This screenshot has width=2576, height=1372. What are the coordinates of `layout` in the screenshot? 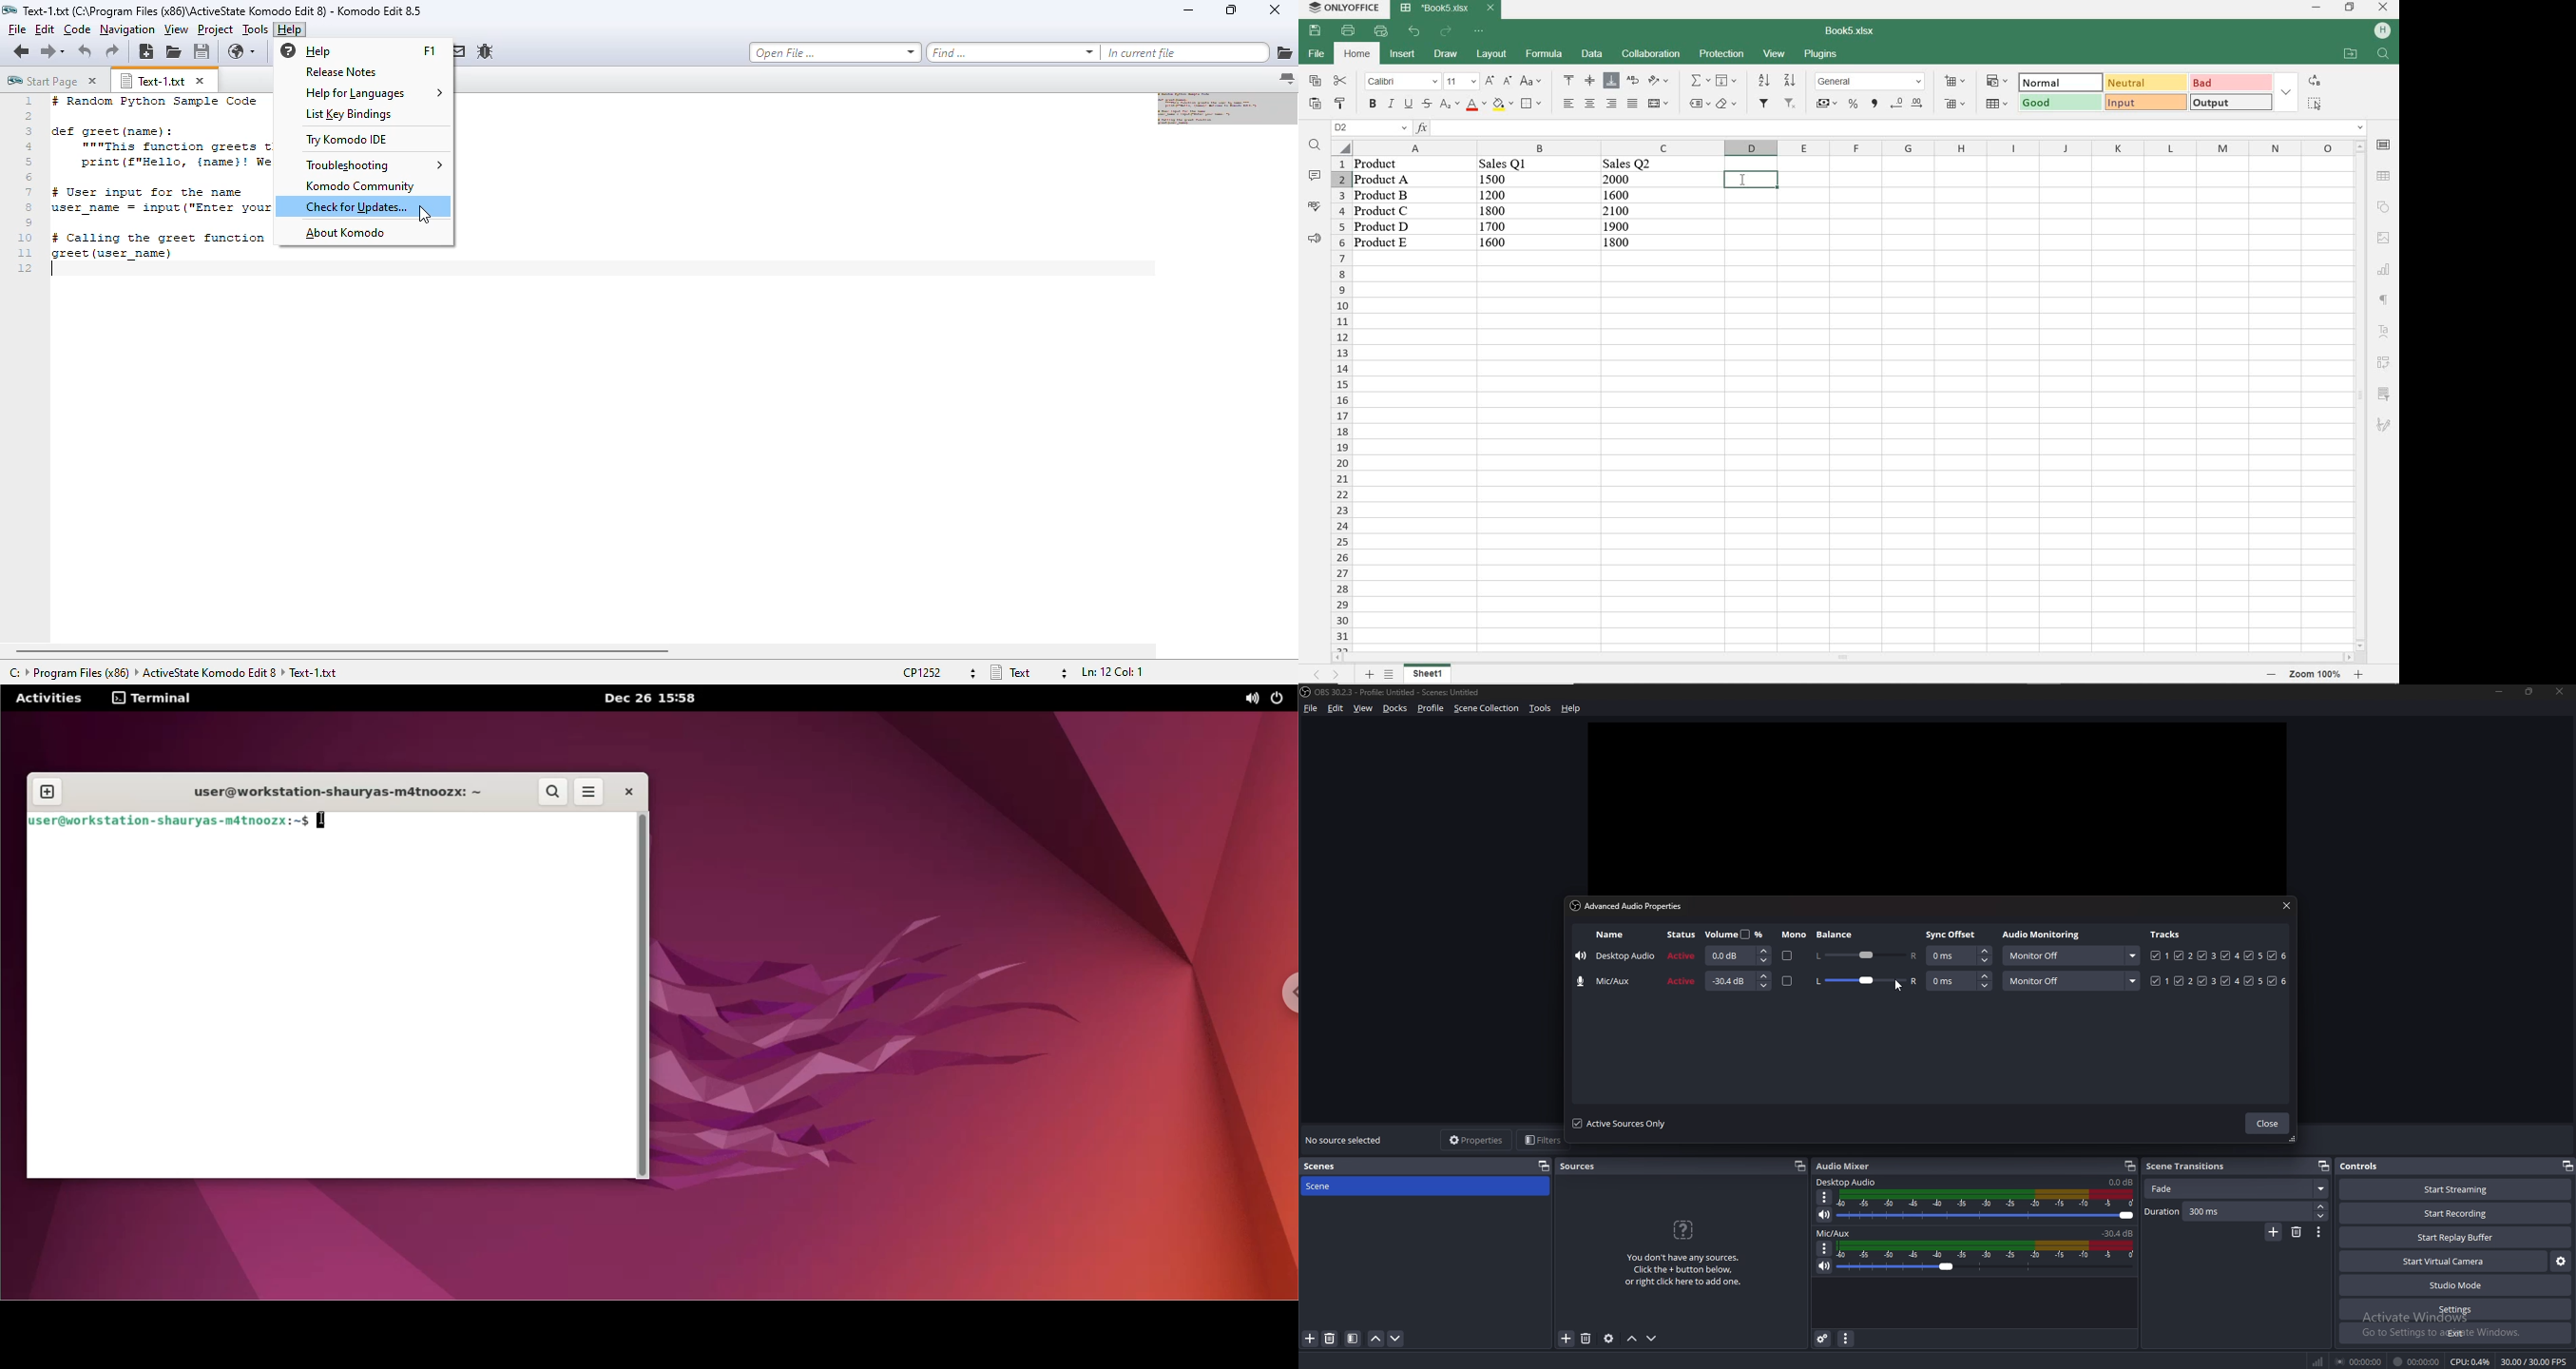 It's located at (1493, 54).